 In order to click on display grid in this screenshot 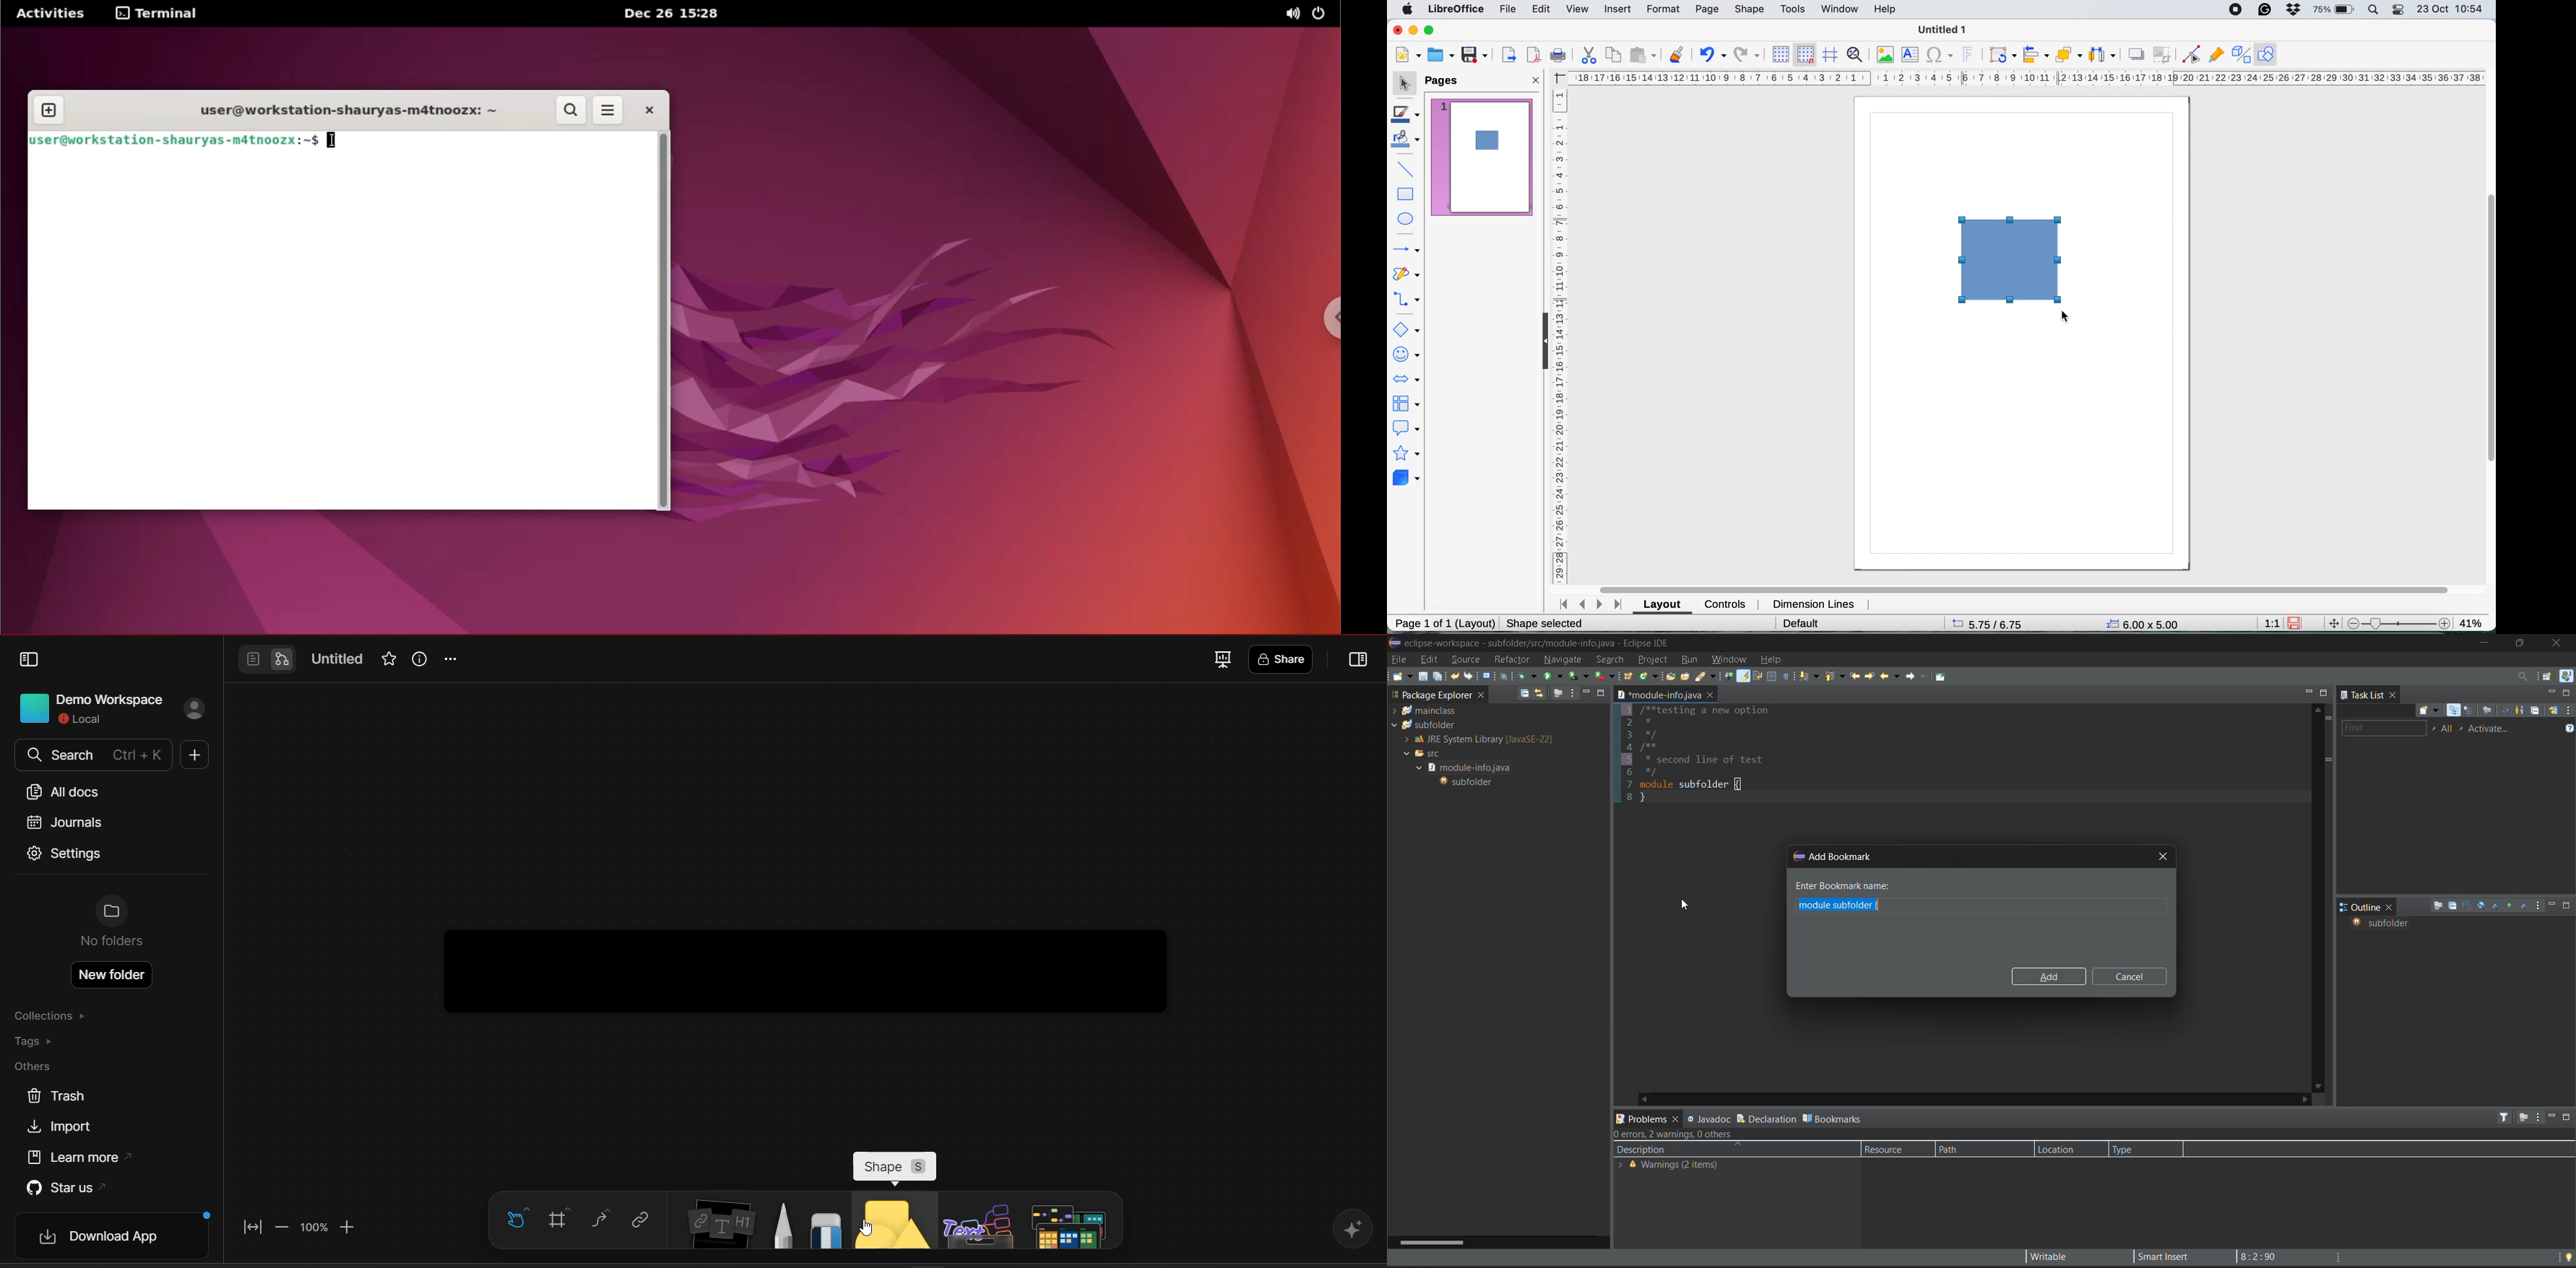, I will do `click(1781, 53)`.